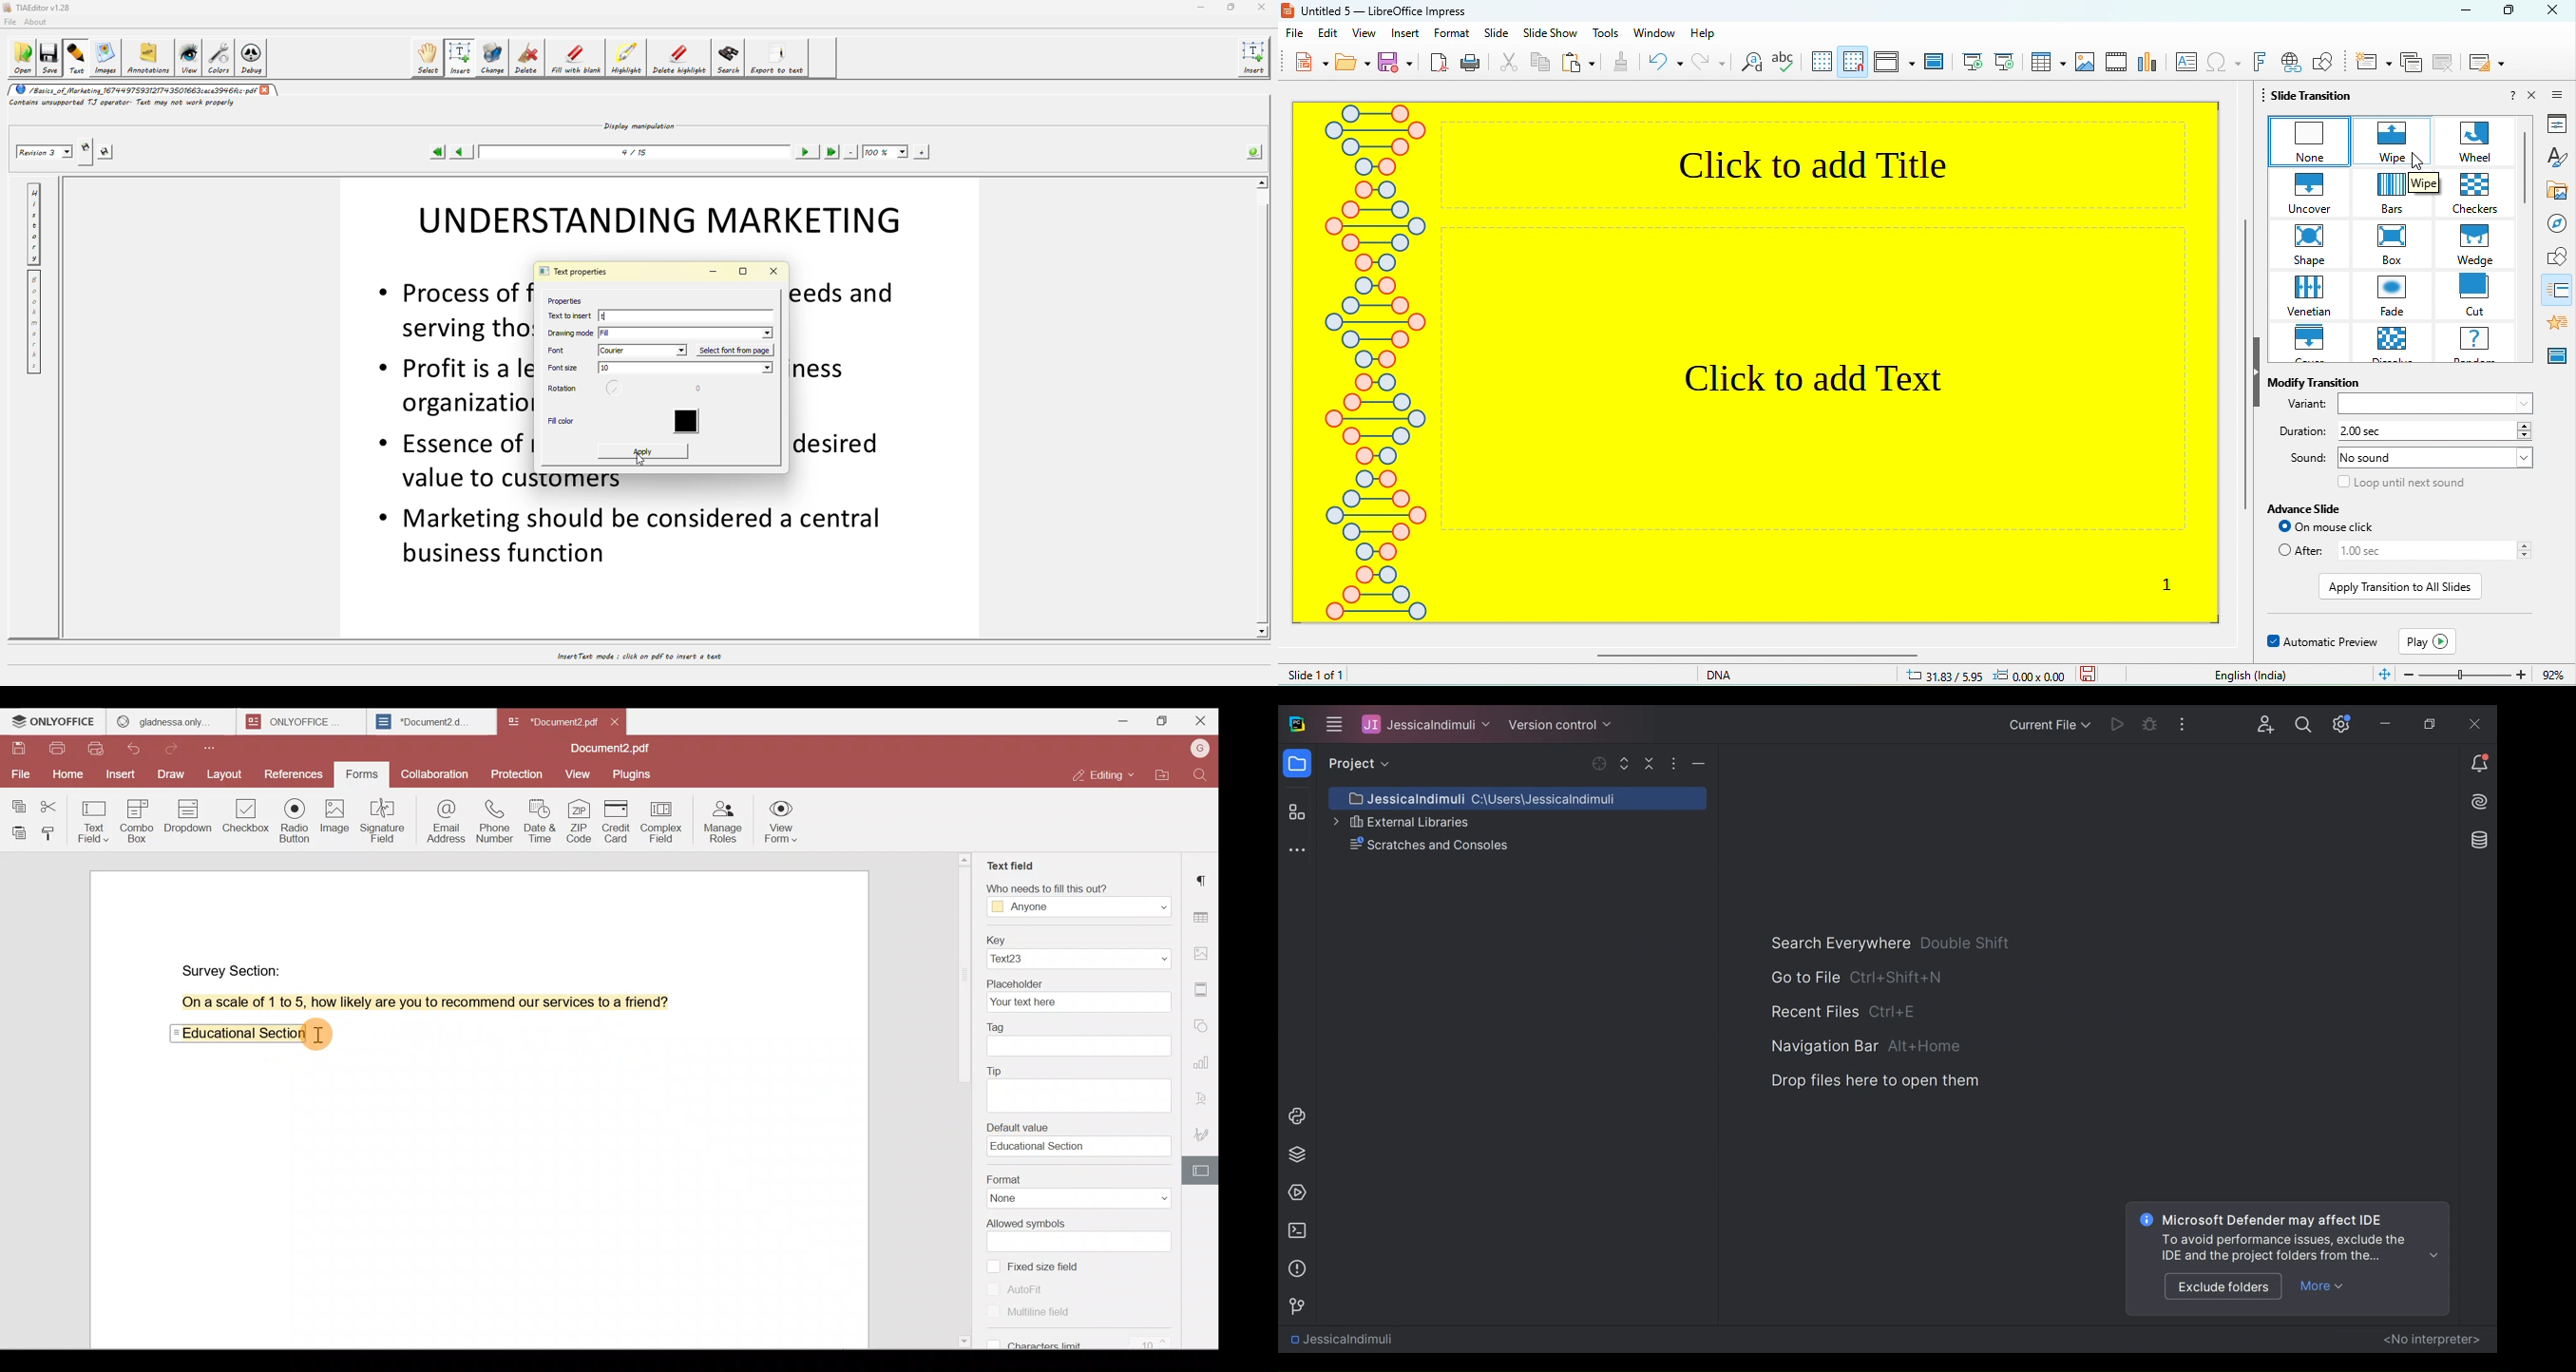 This screenshot has height=1372, width=2576. I want to click on properties, so click(2556, 124).